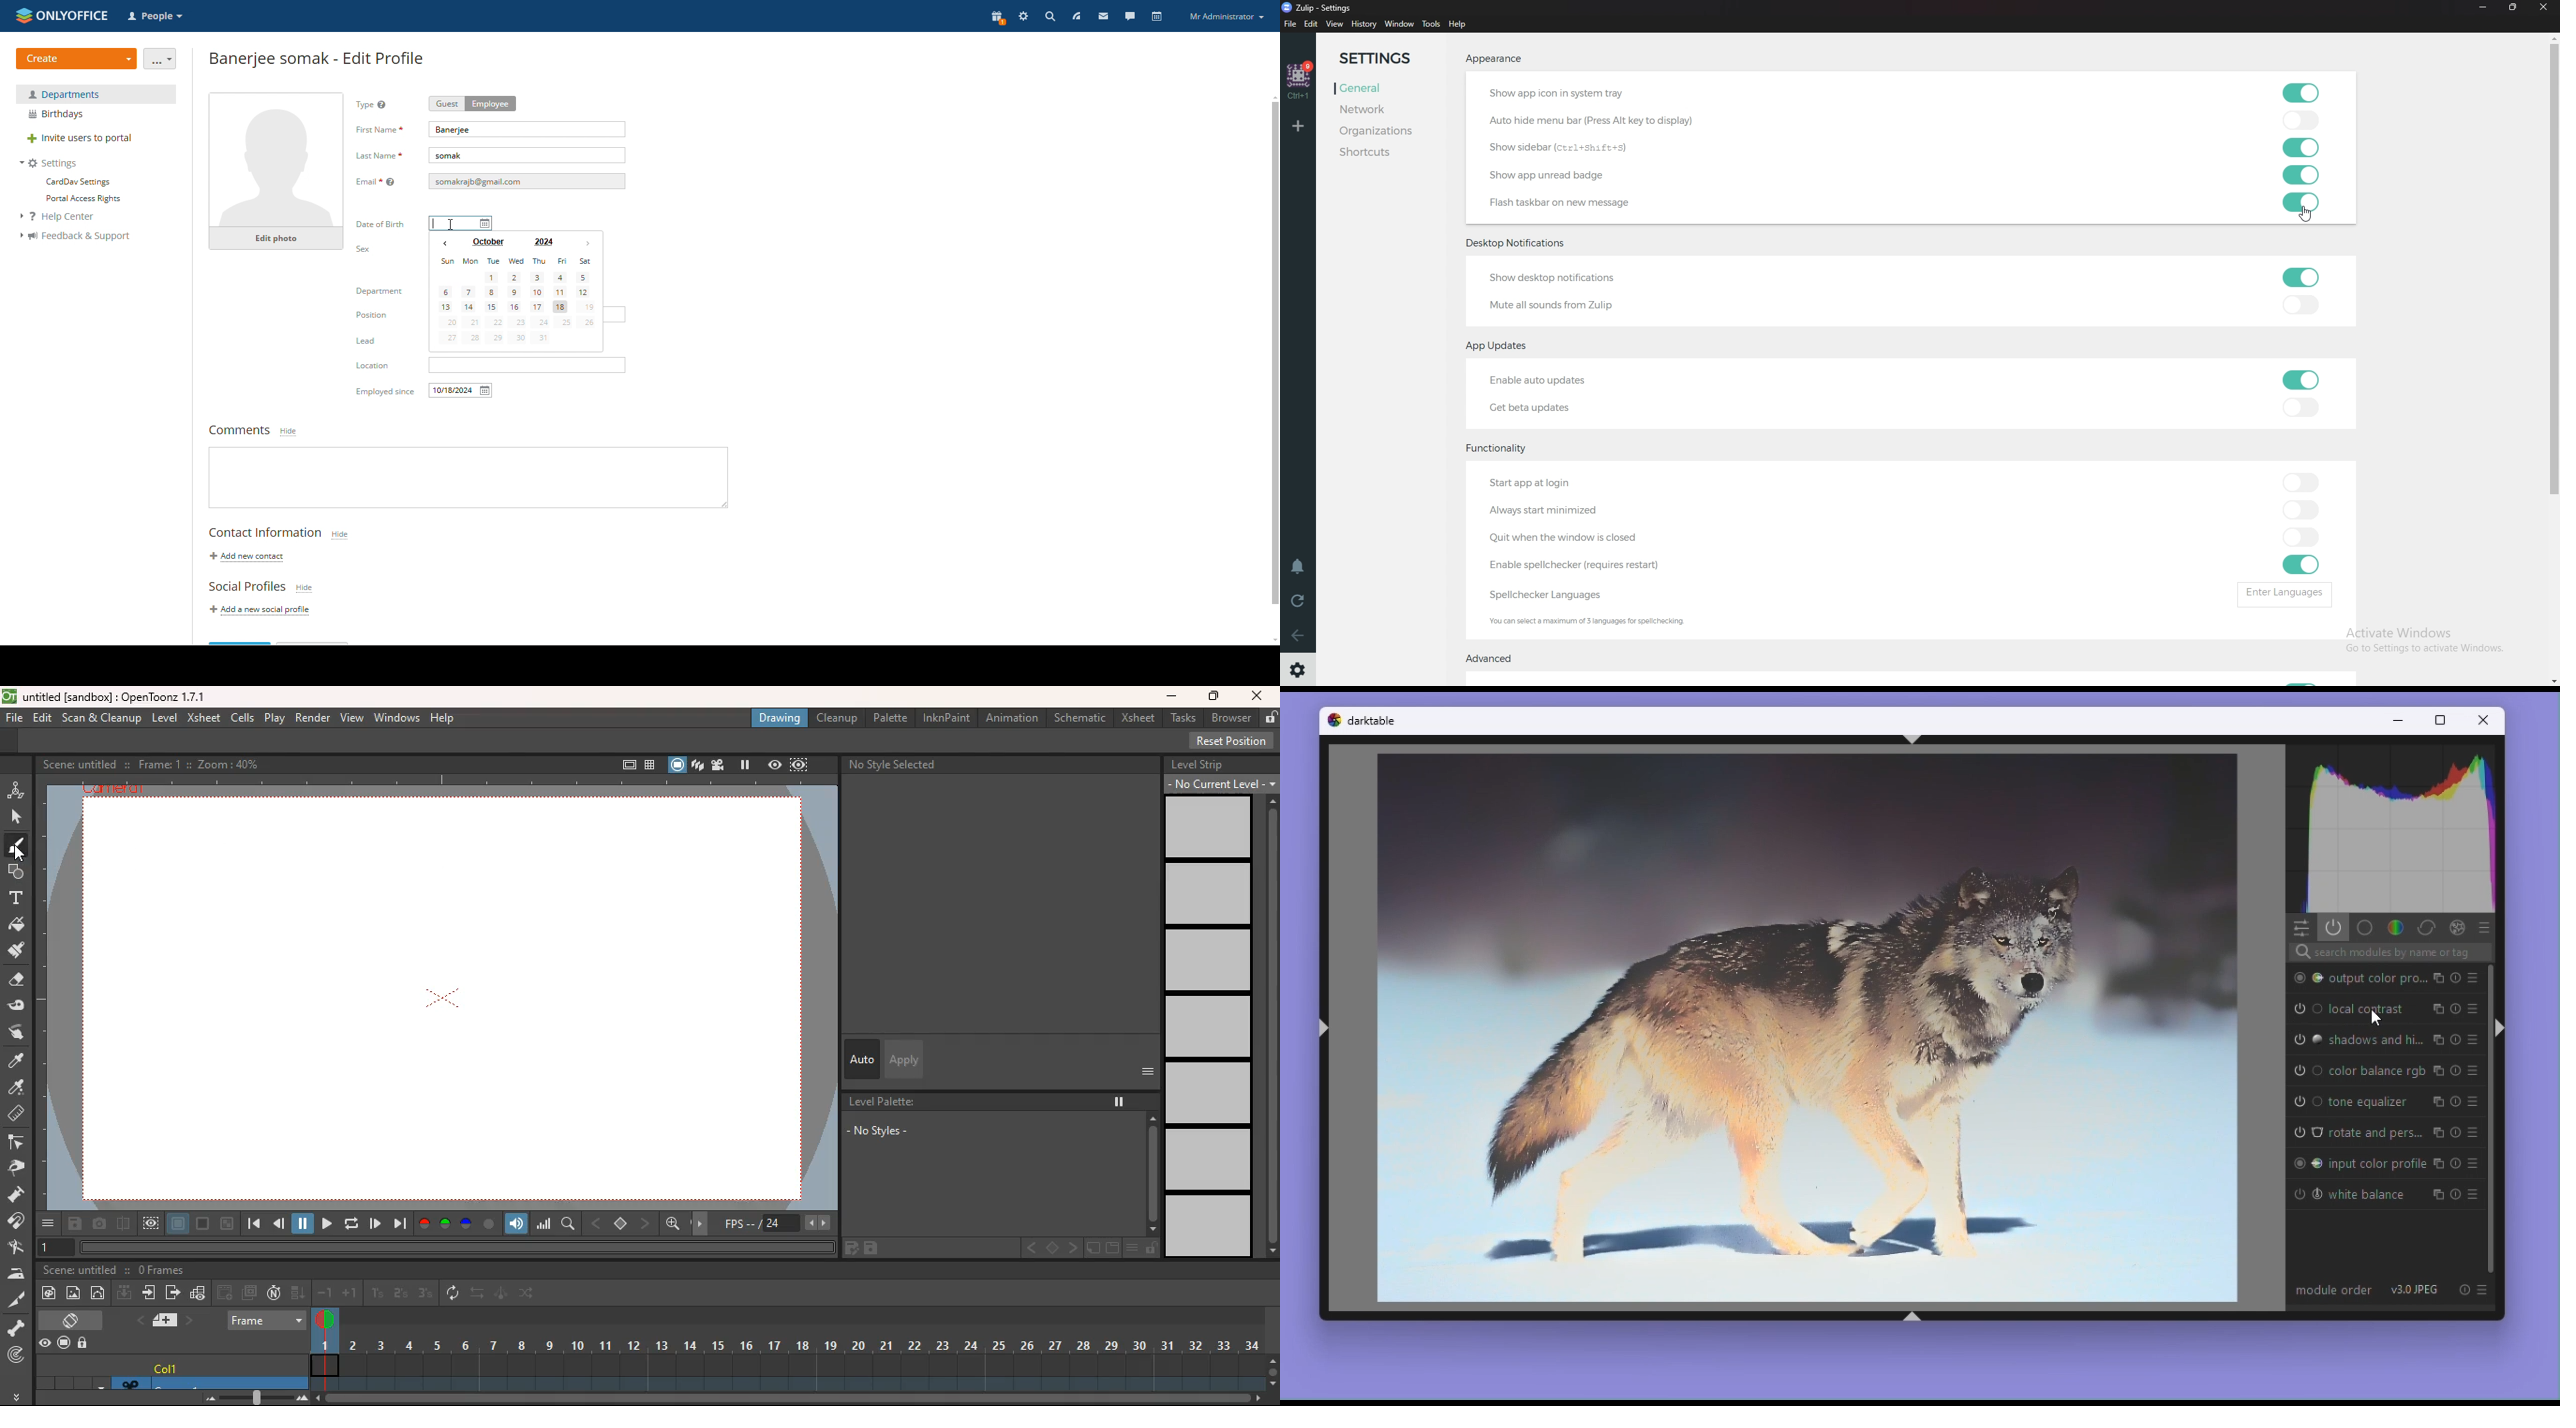  What do you see at coordinates (277, 160) in the screenshot?
I see `profile photo` at bounding box center [277, 160].